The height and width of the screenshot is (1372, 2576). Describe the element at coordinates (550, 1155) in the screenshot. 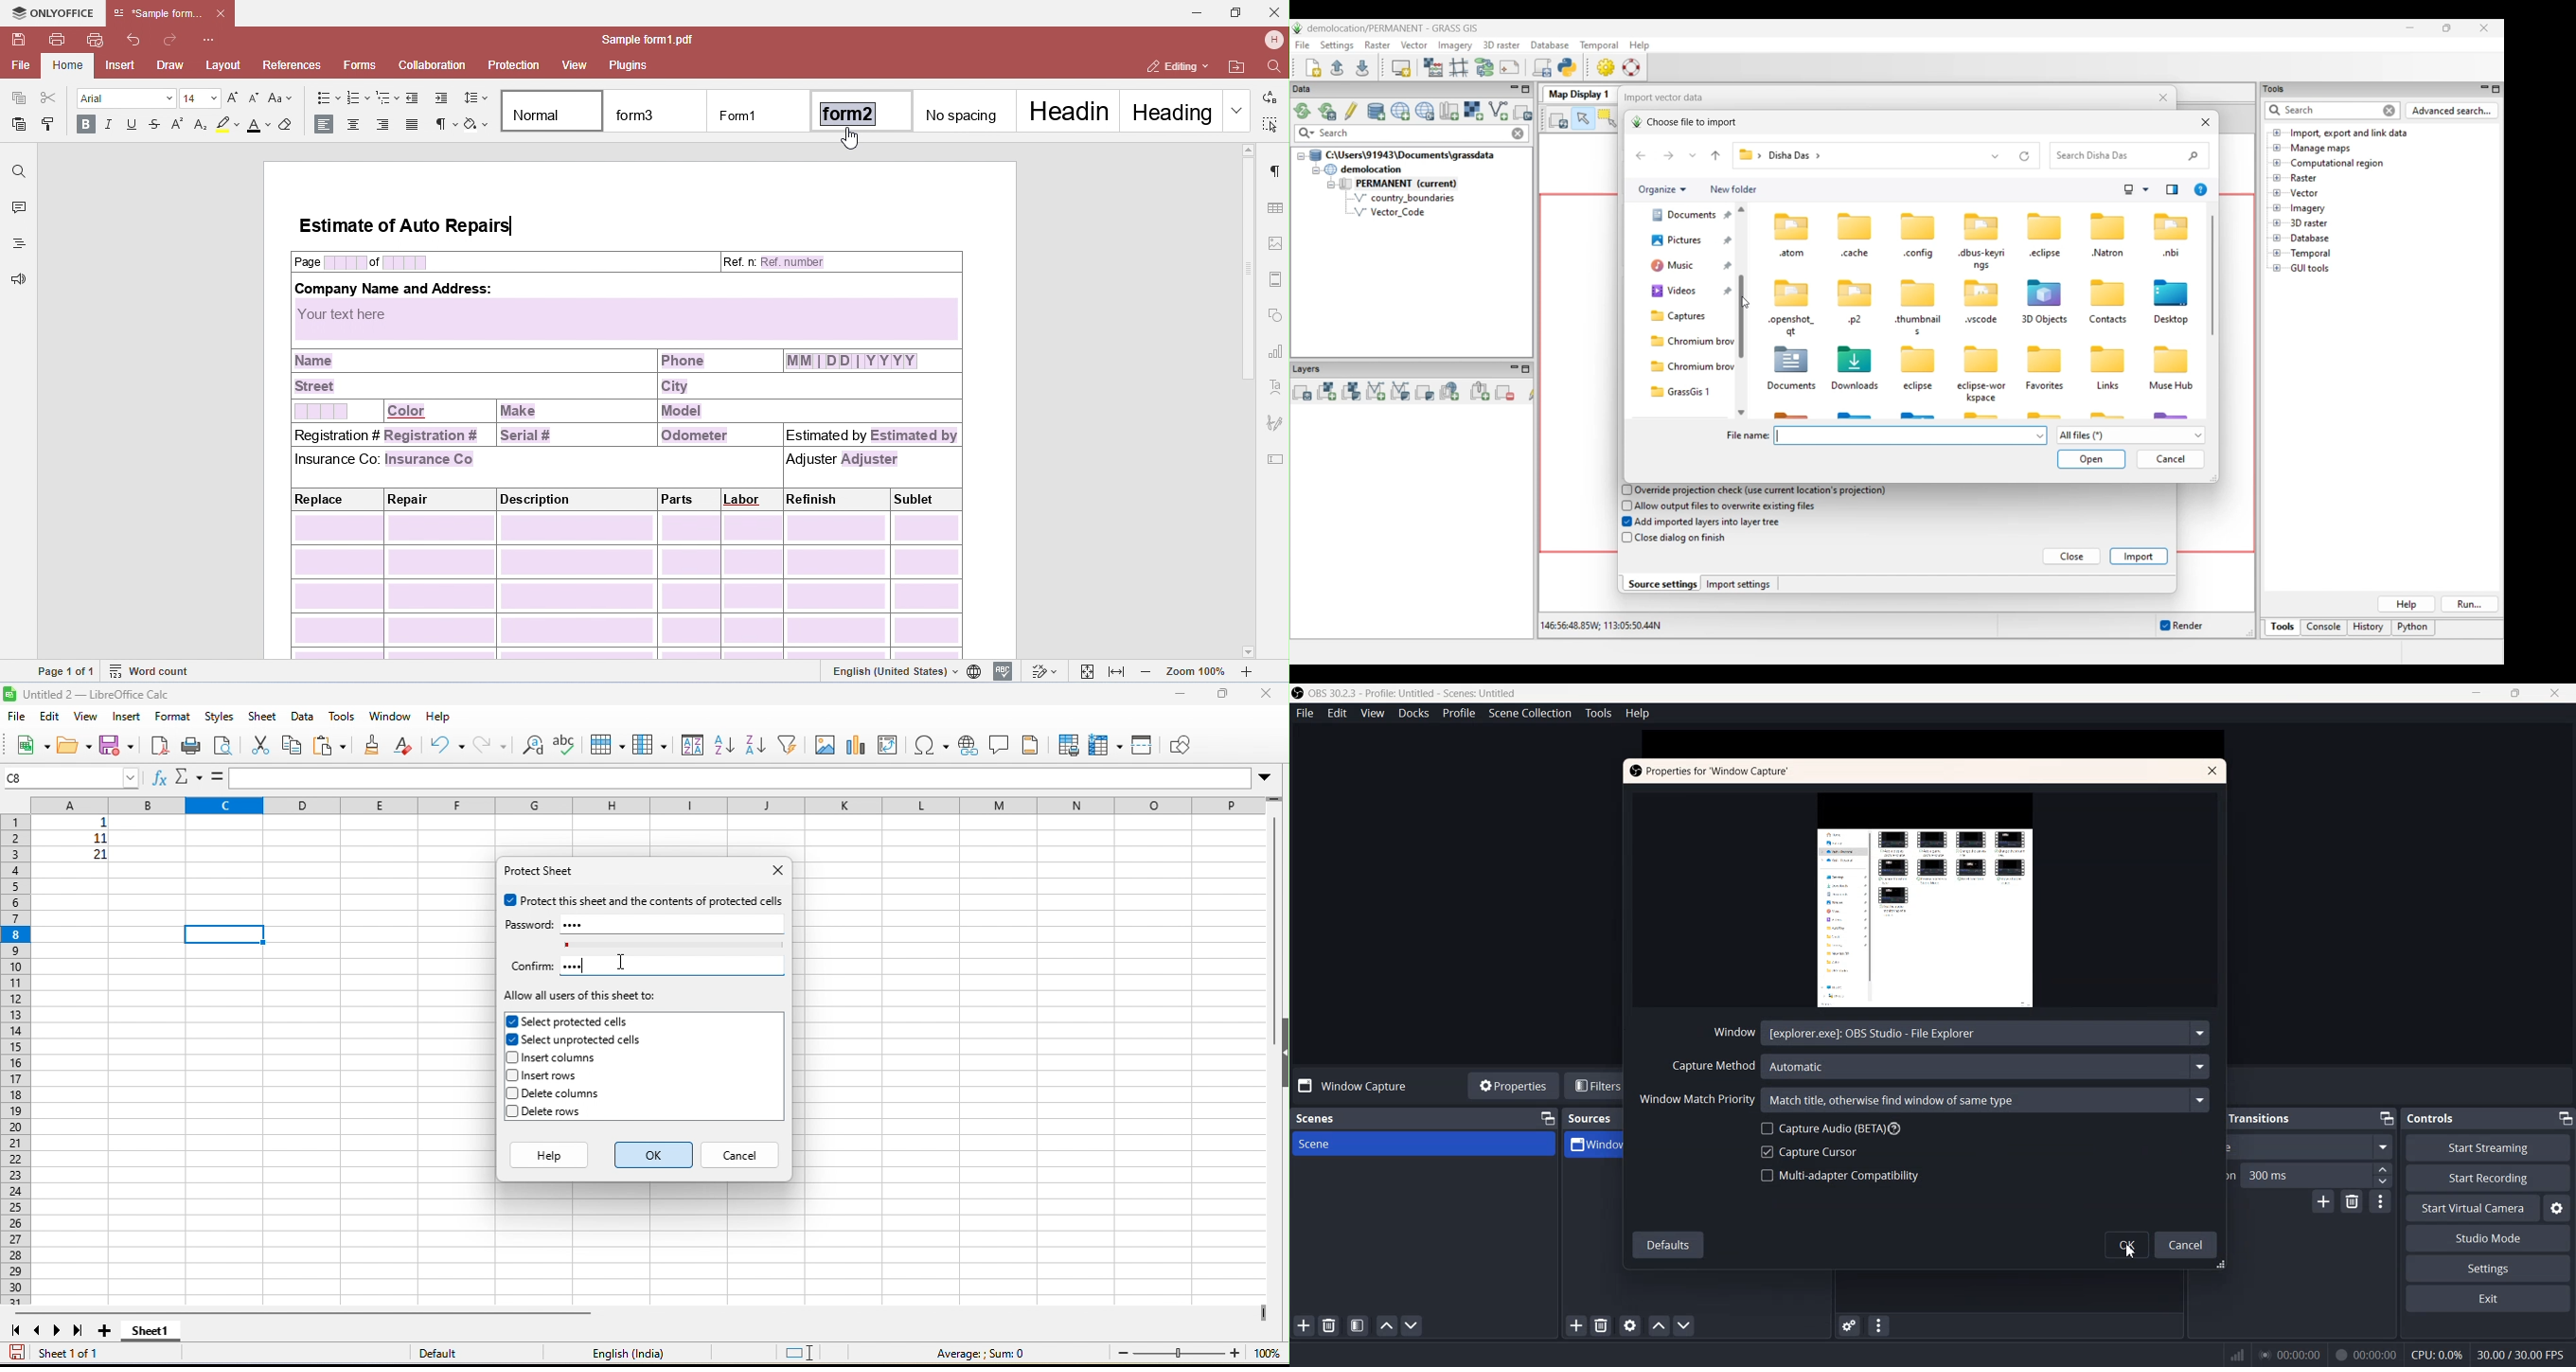

I see `help` at that location.